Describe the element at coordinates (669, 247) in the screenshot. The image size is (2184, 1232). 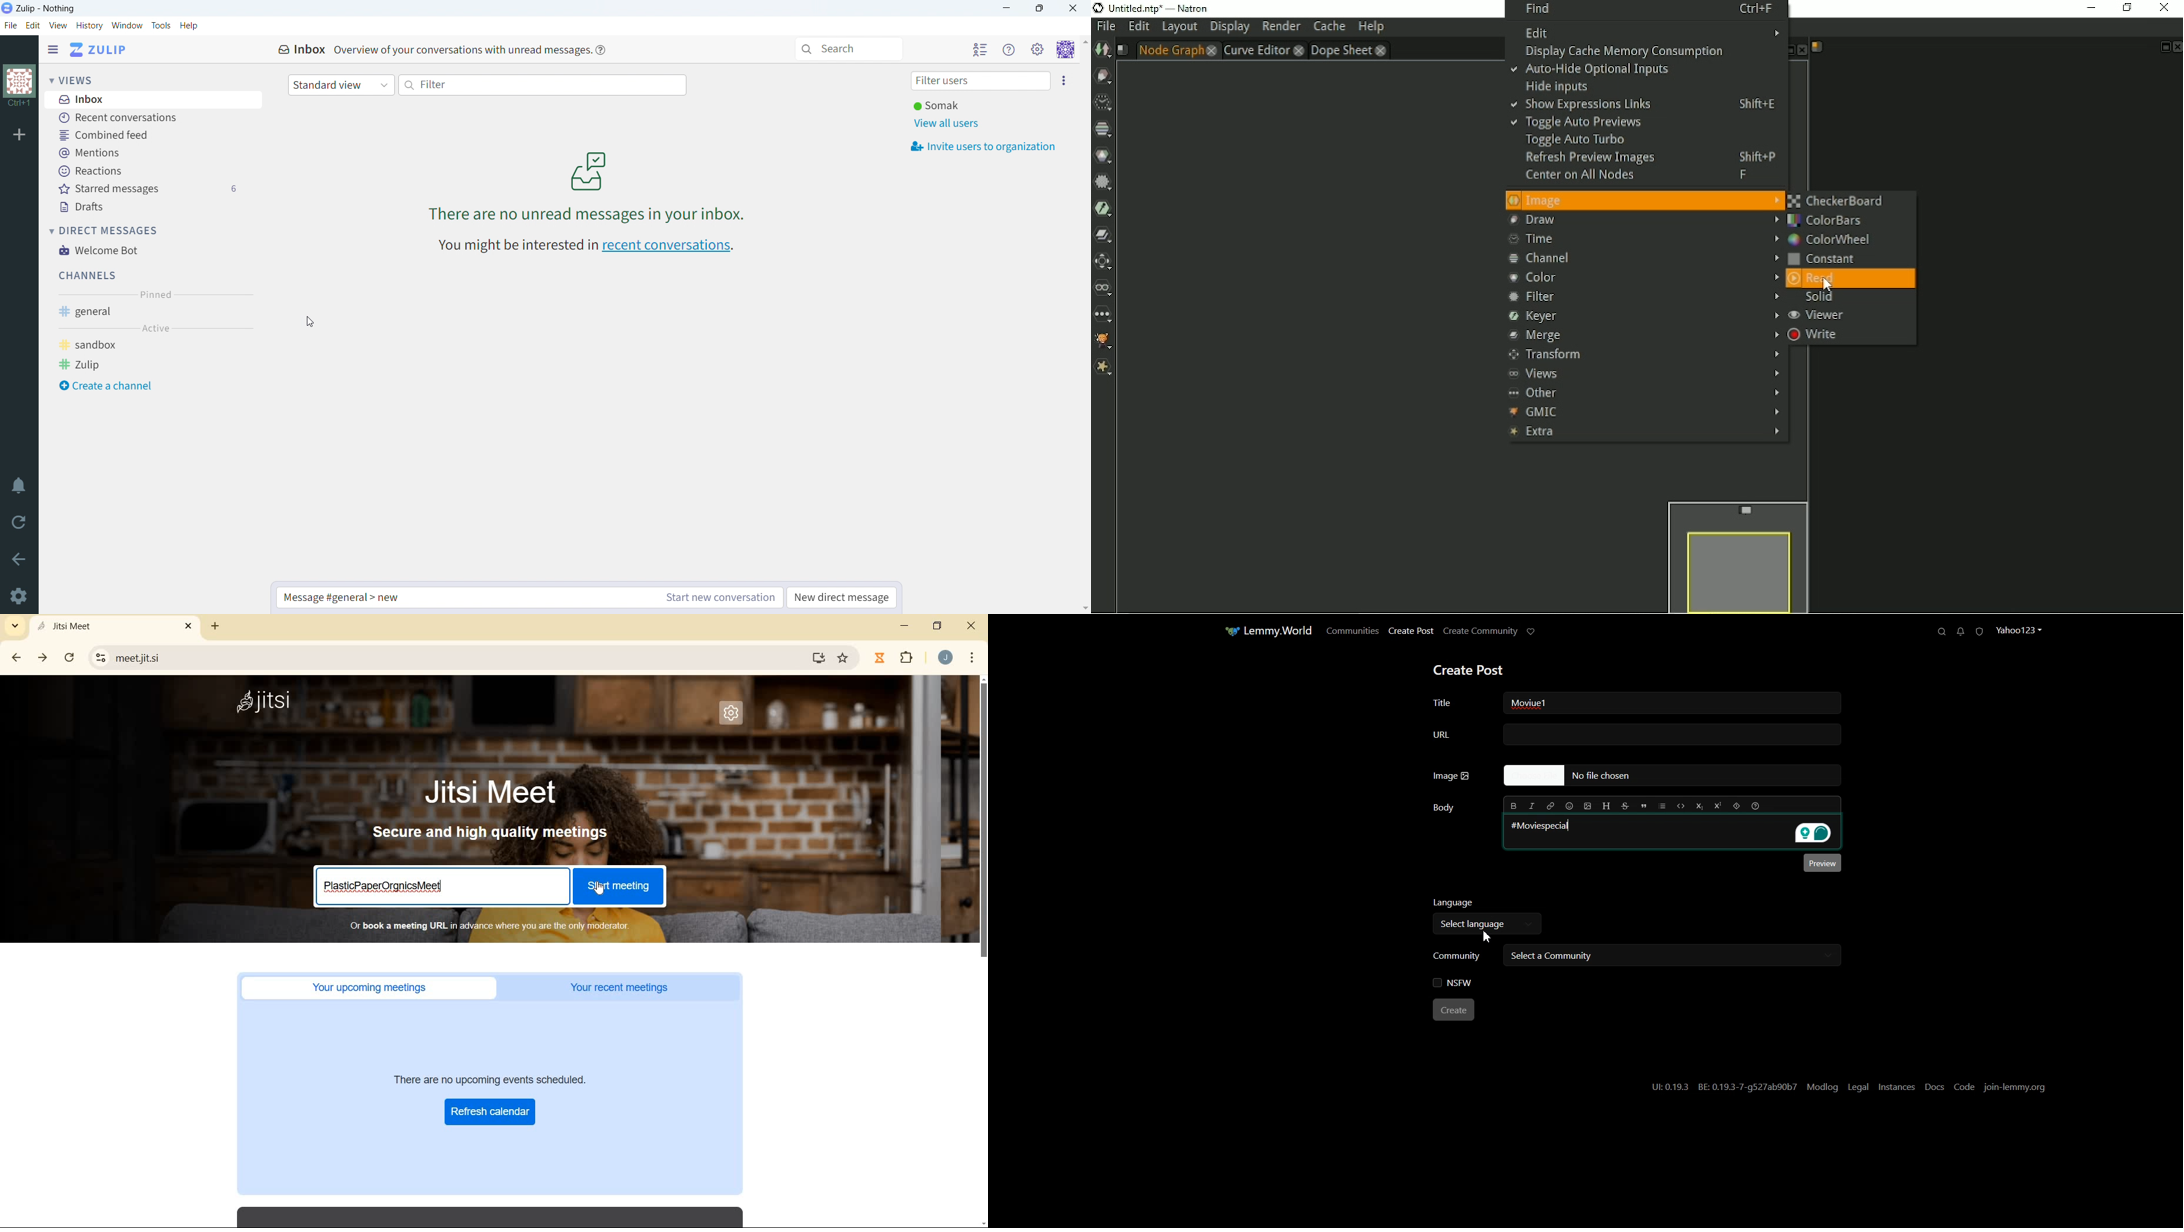
I see `recent conversations` at that location.